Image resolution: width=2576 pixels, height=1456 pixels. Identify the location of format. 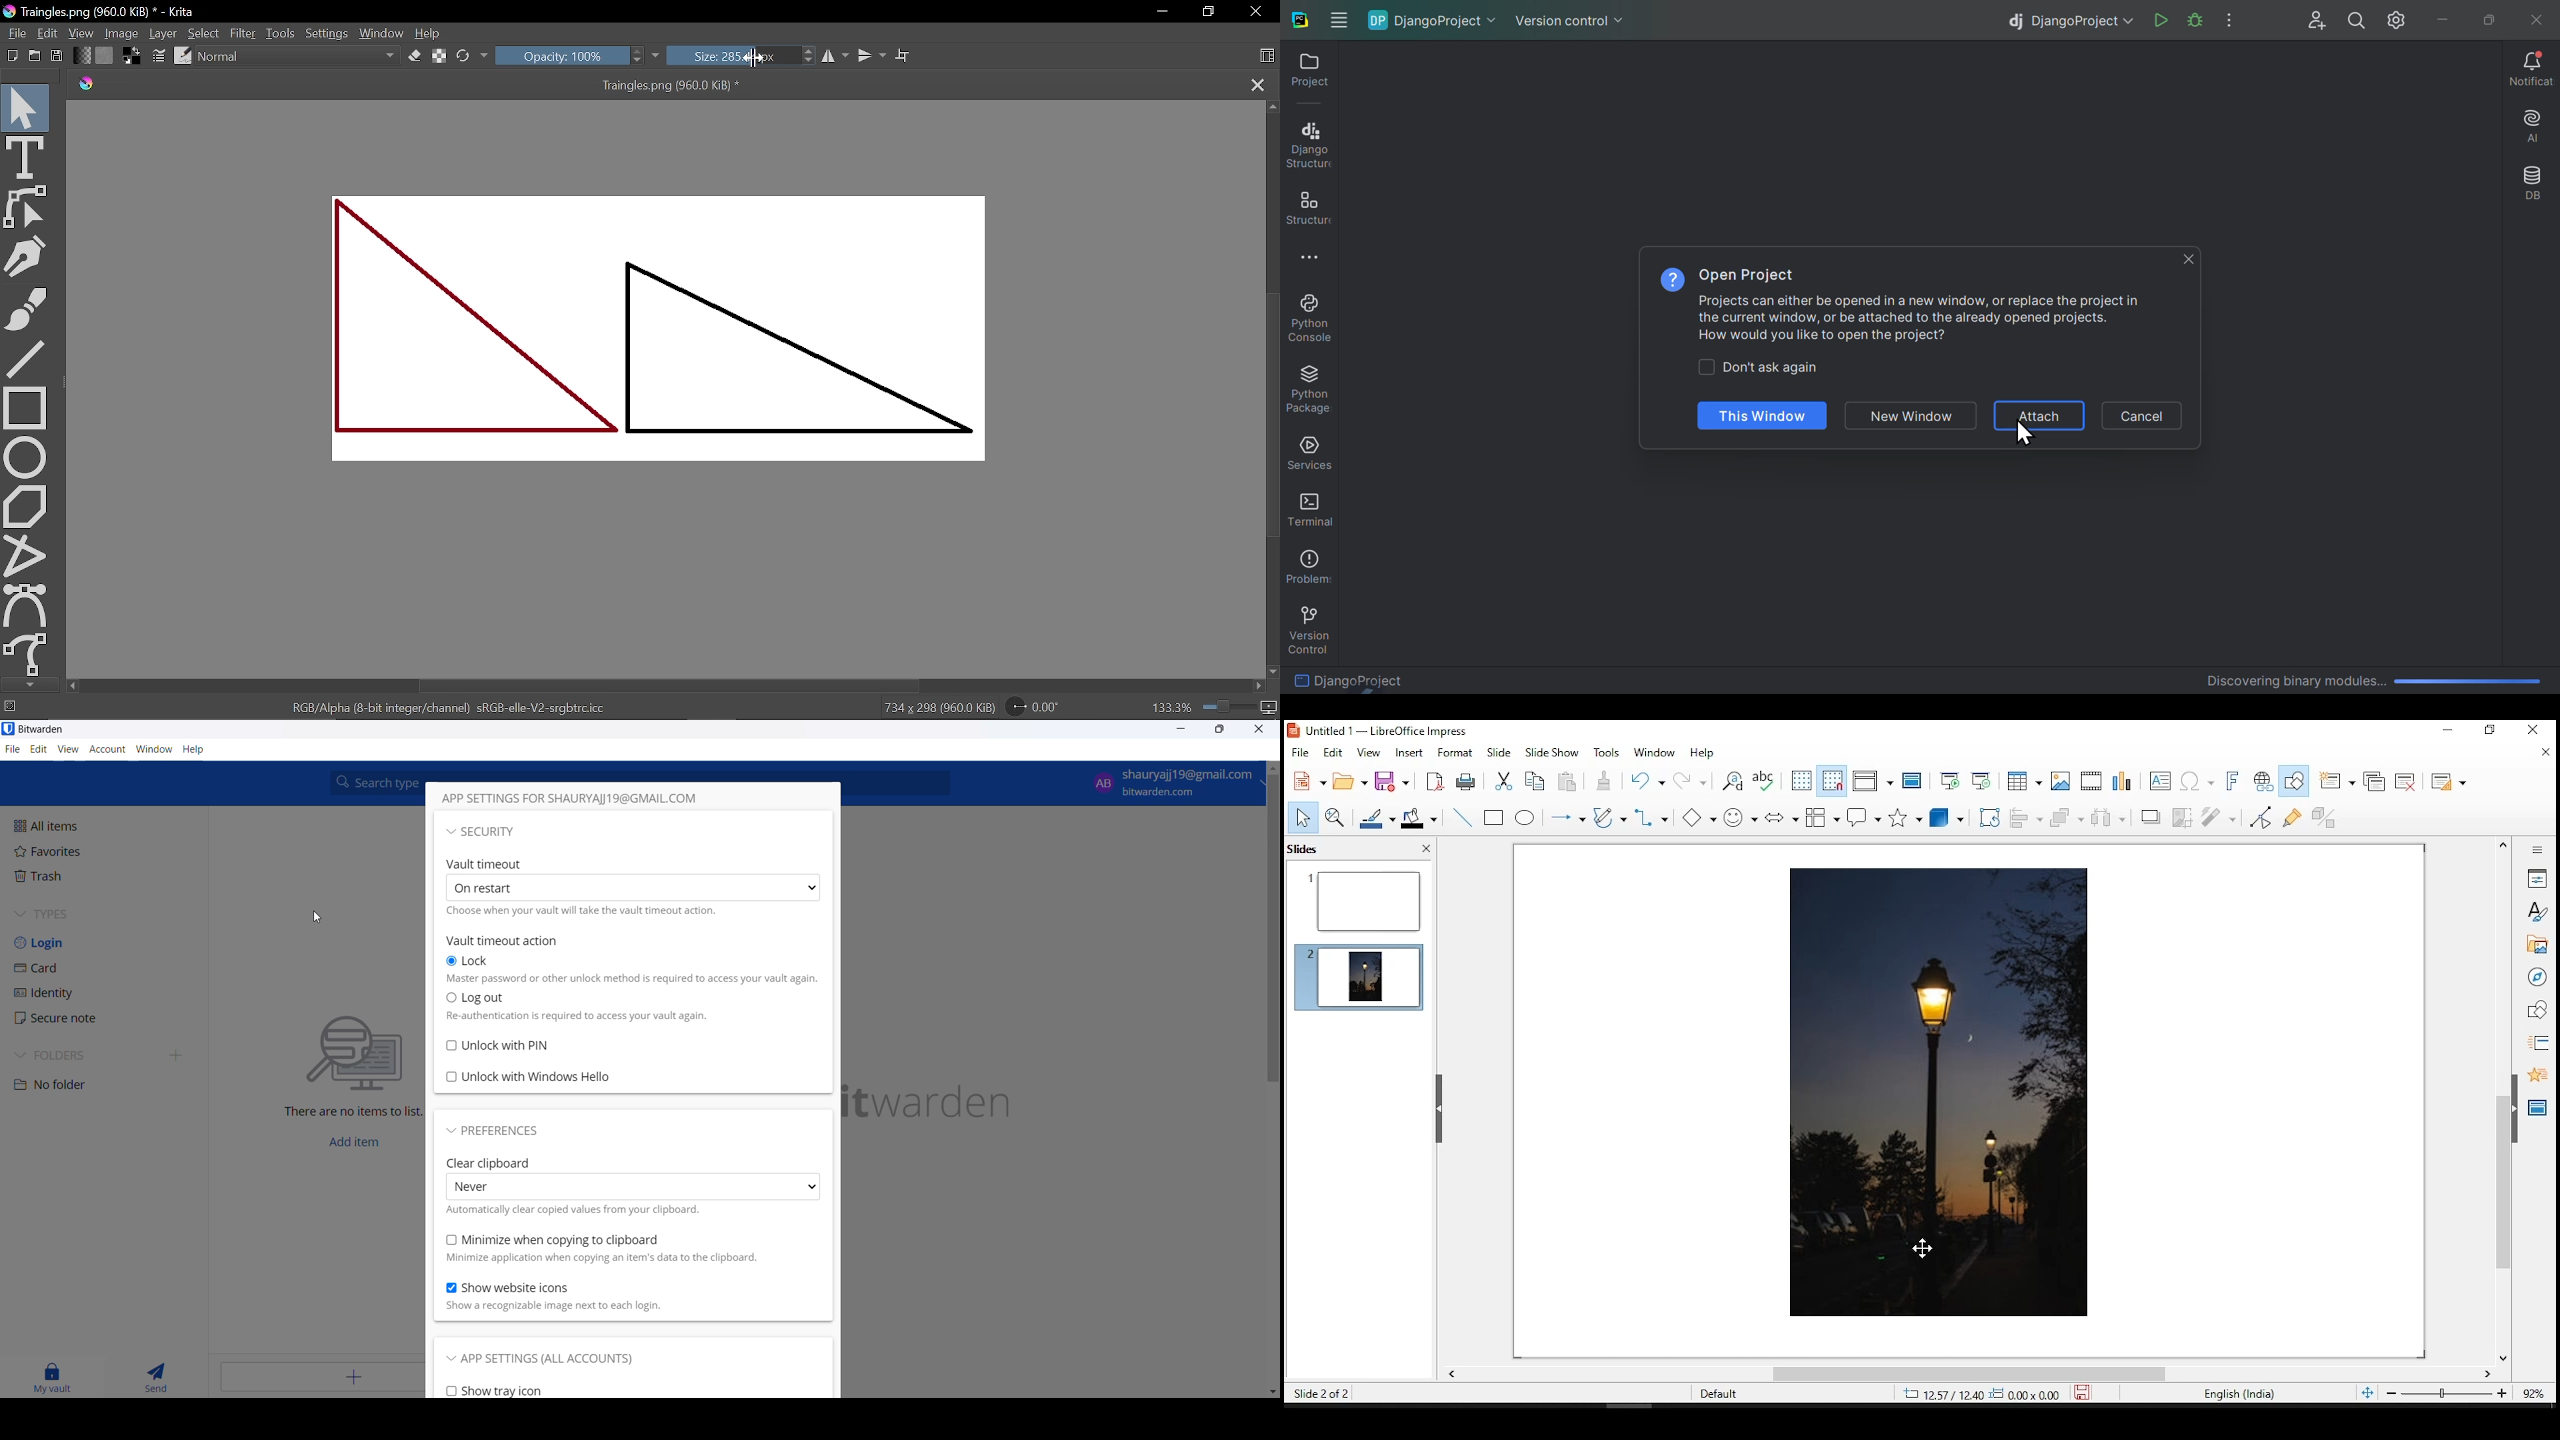
(1455, 753).